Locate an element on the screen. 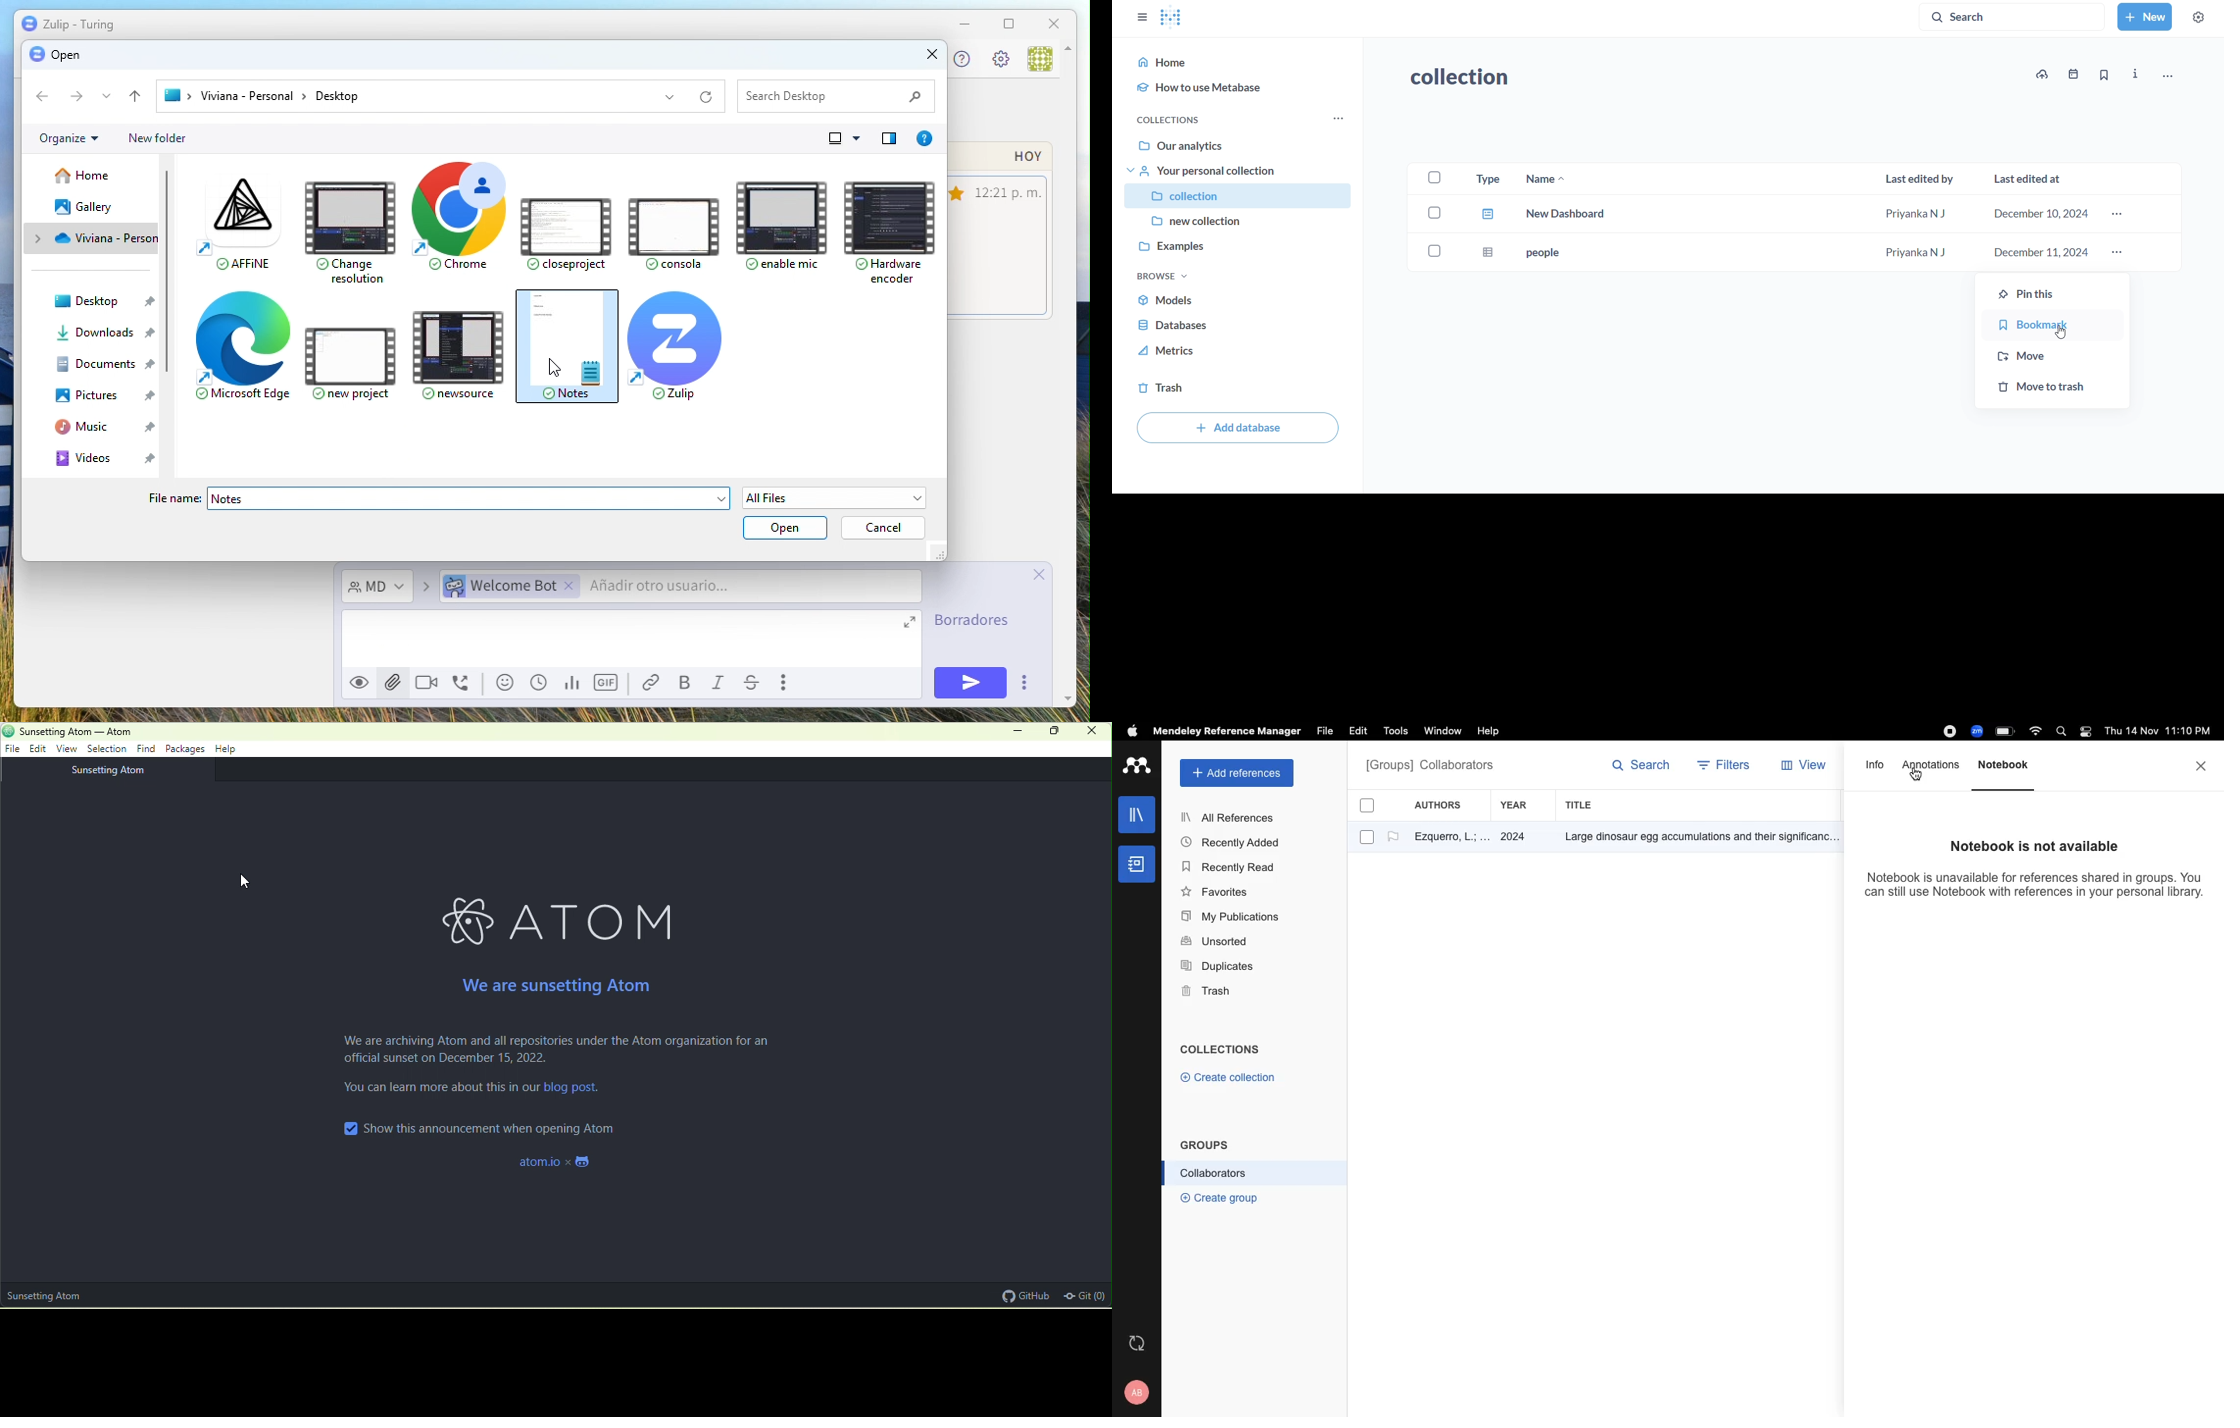 This screenshot has width=2240, height=1428. new is located at coordinates (2145, 17).